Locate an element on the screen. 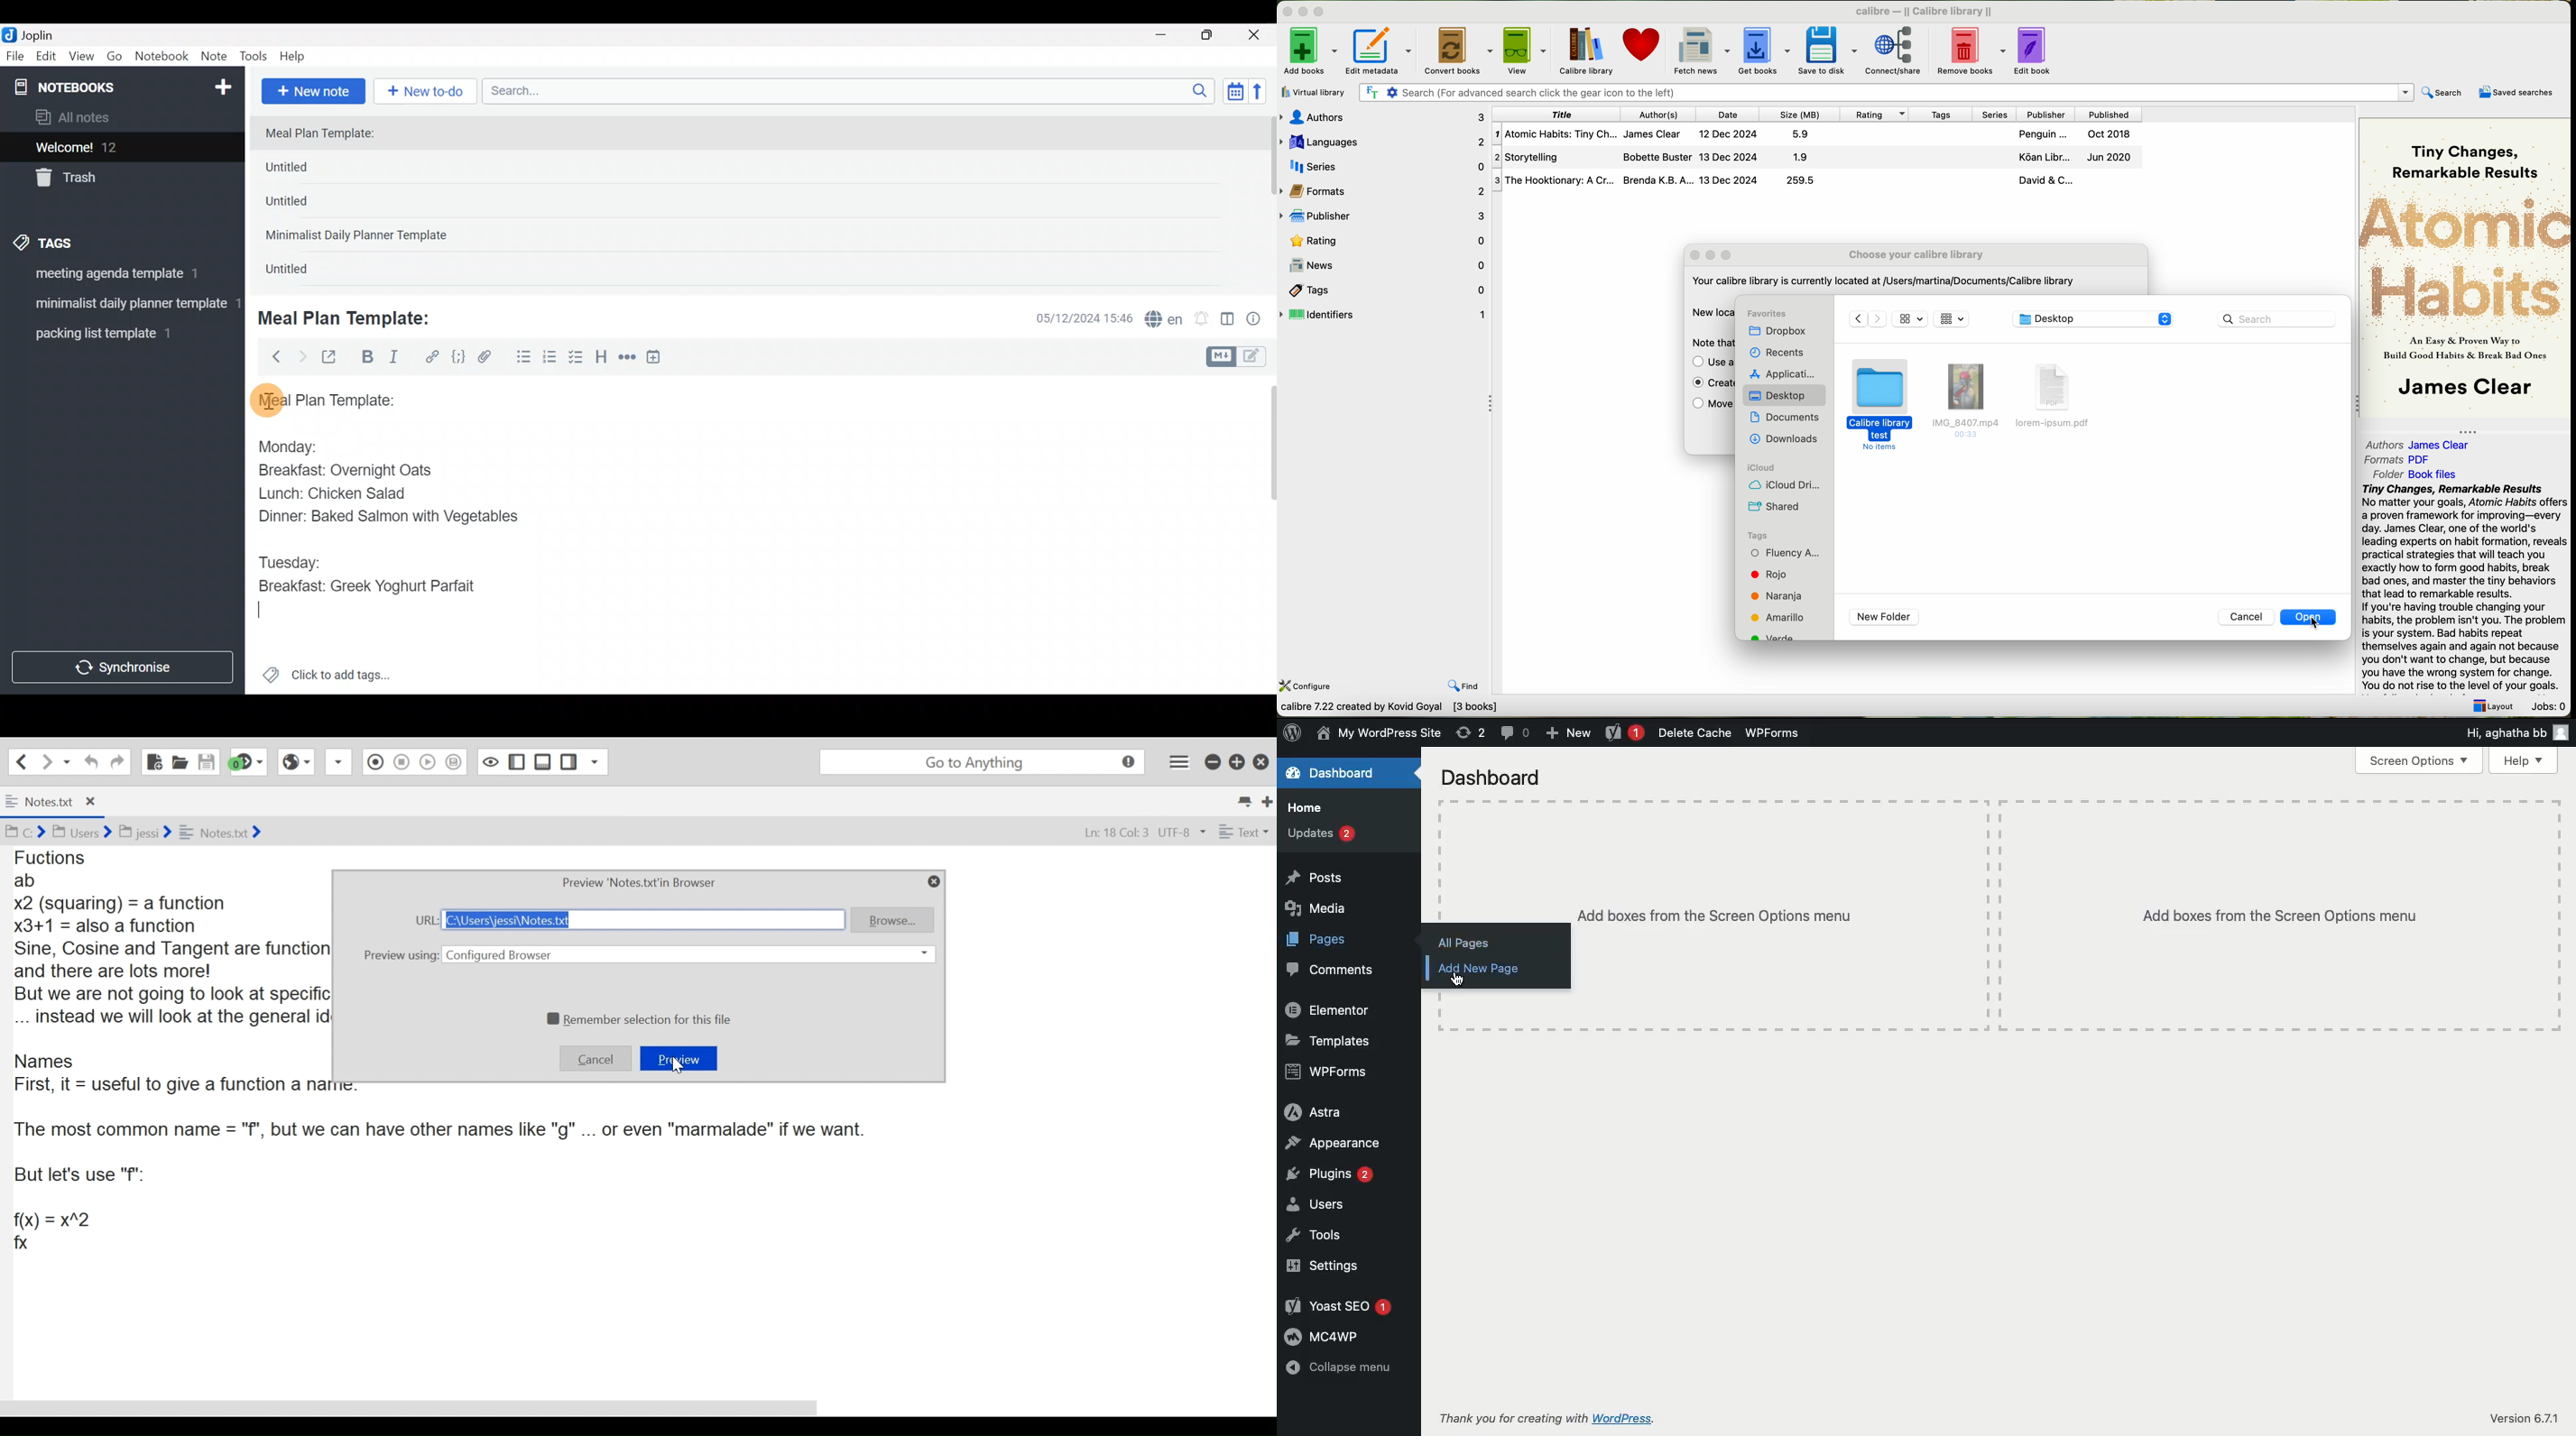 The width and height of the screenshot is (2576, 1456). View is located at coordinates (81, 59).